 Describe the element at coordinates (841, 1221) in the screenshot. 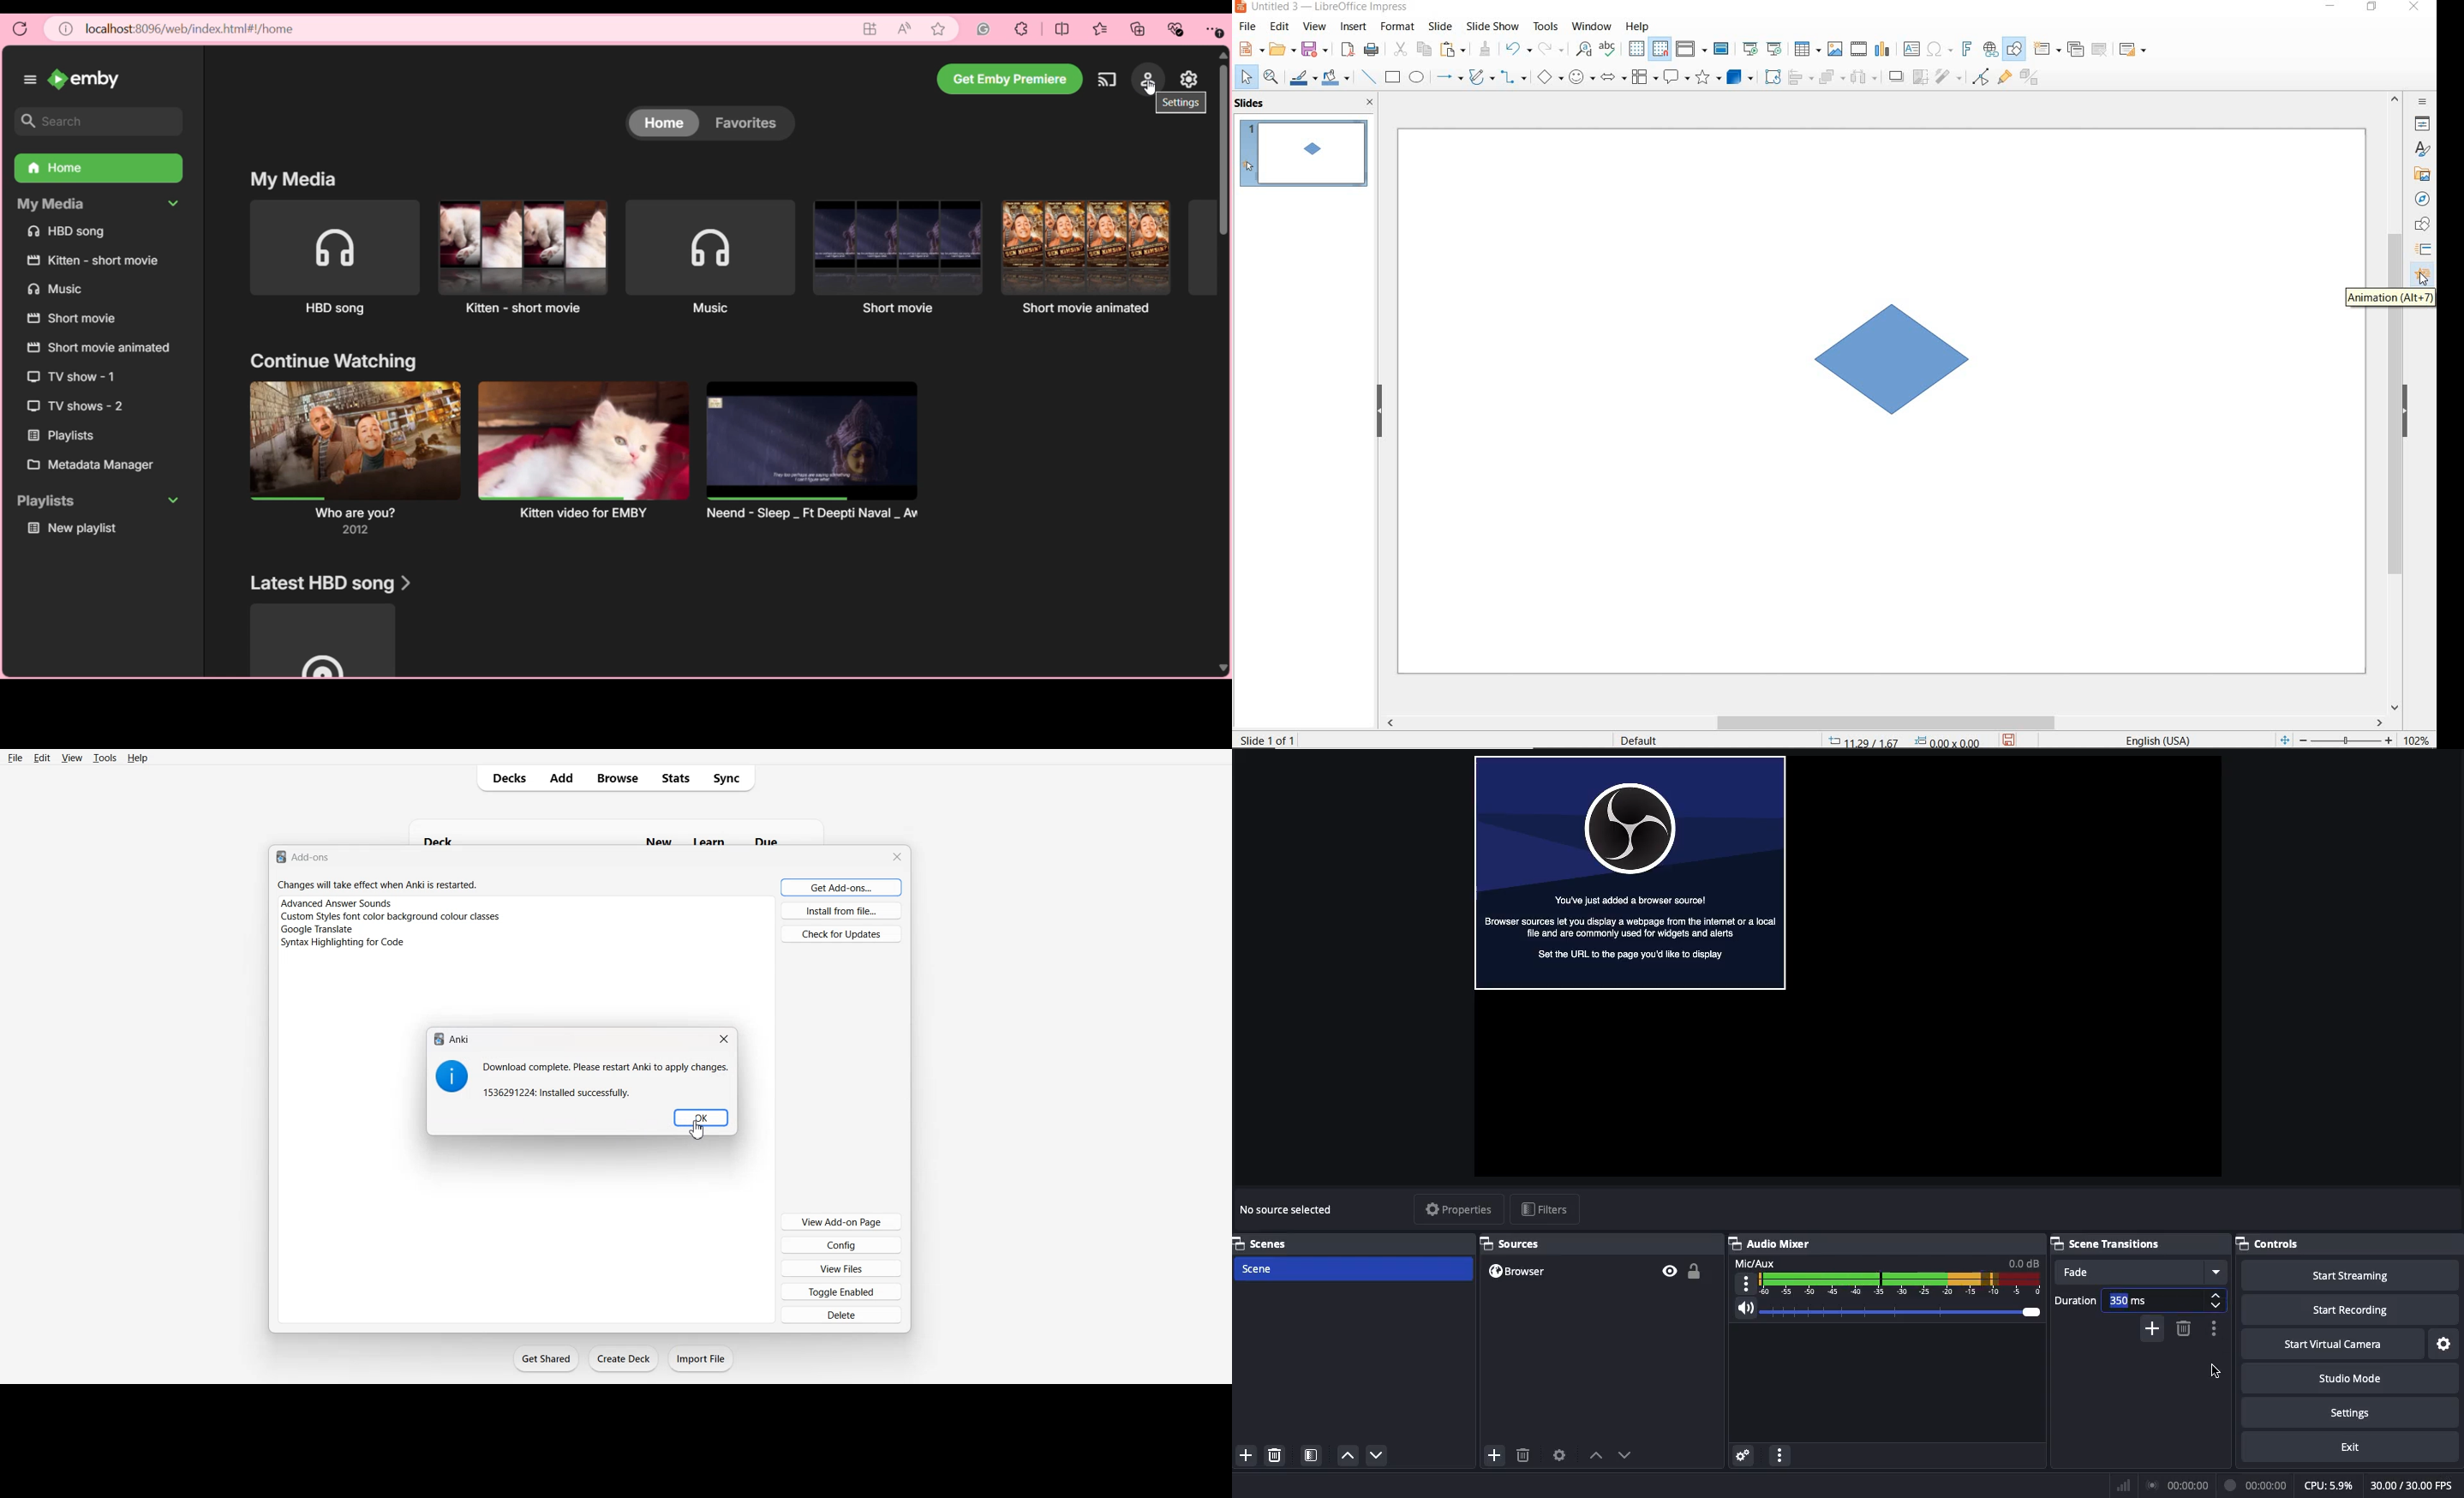

I see `View Add-on Page` at that location.